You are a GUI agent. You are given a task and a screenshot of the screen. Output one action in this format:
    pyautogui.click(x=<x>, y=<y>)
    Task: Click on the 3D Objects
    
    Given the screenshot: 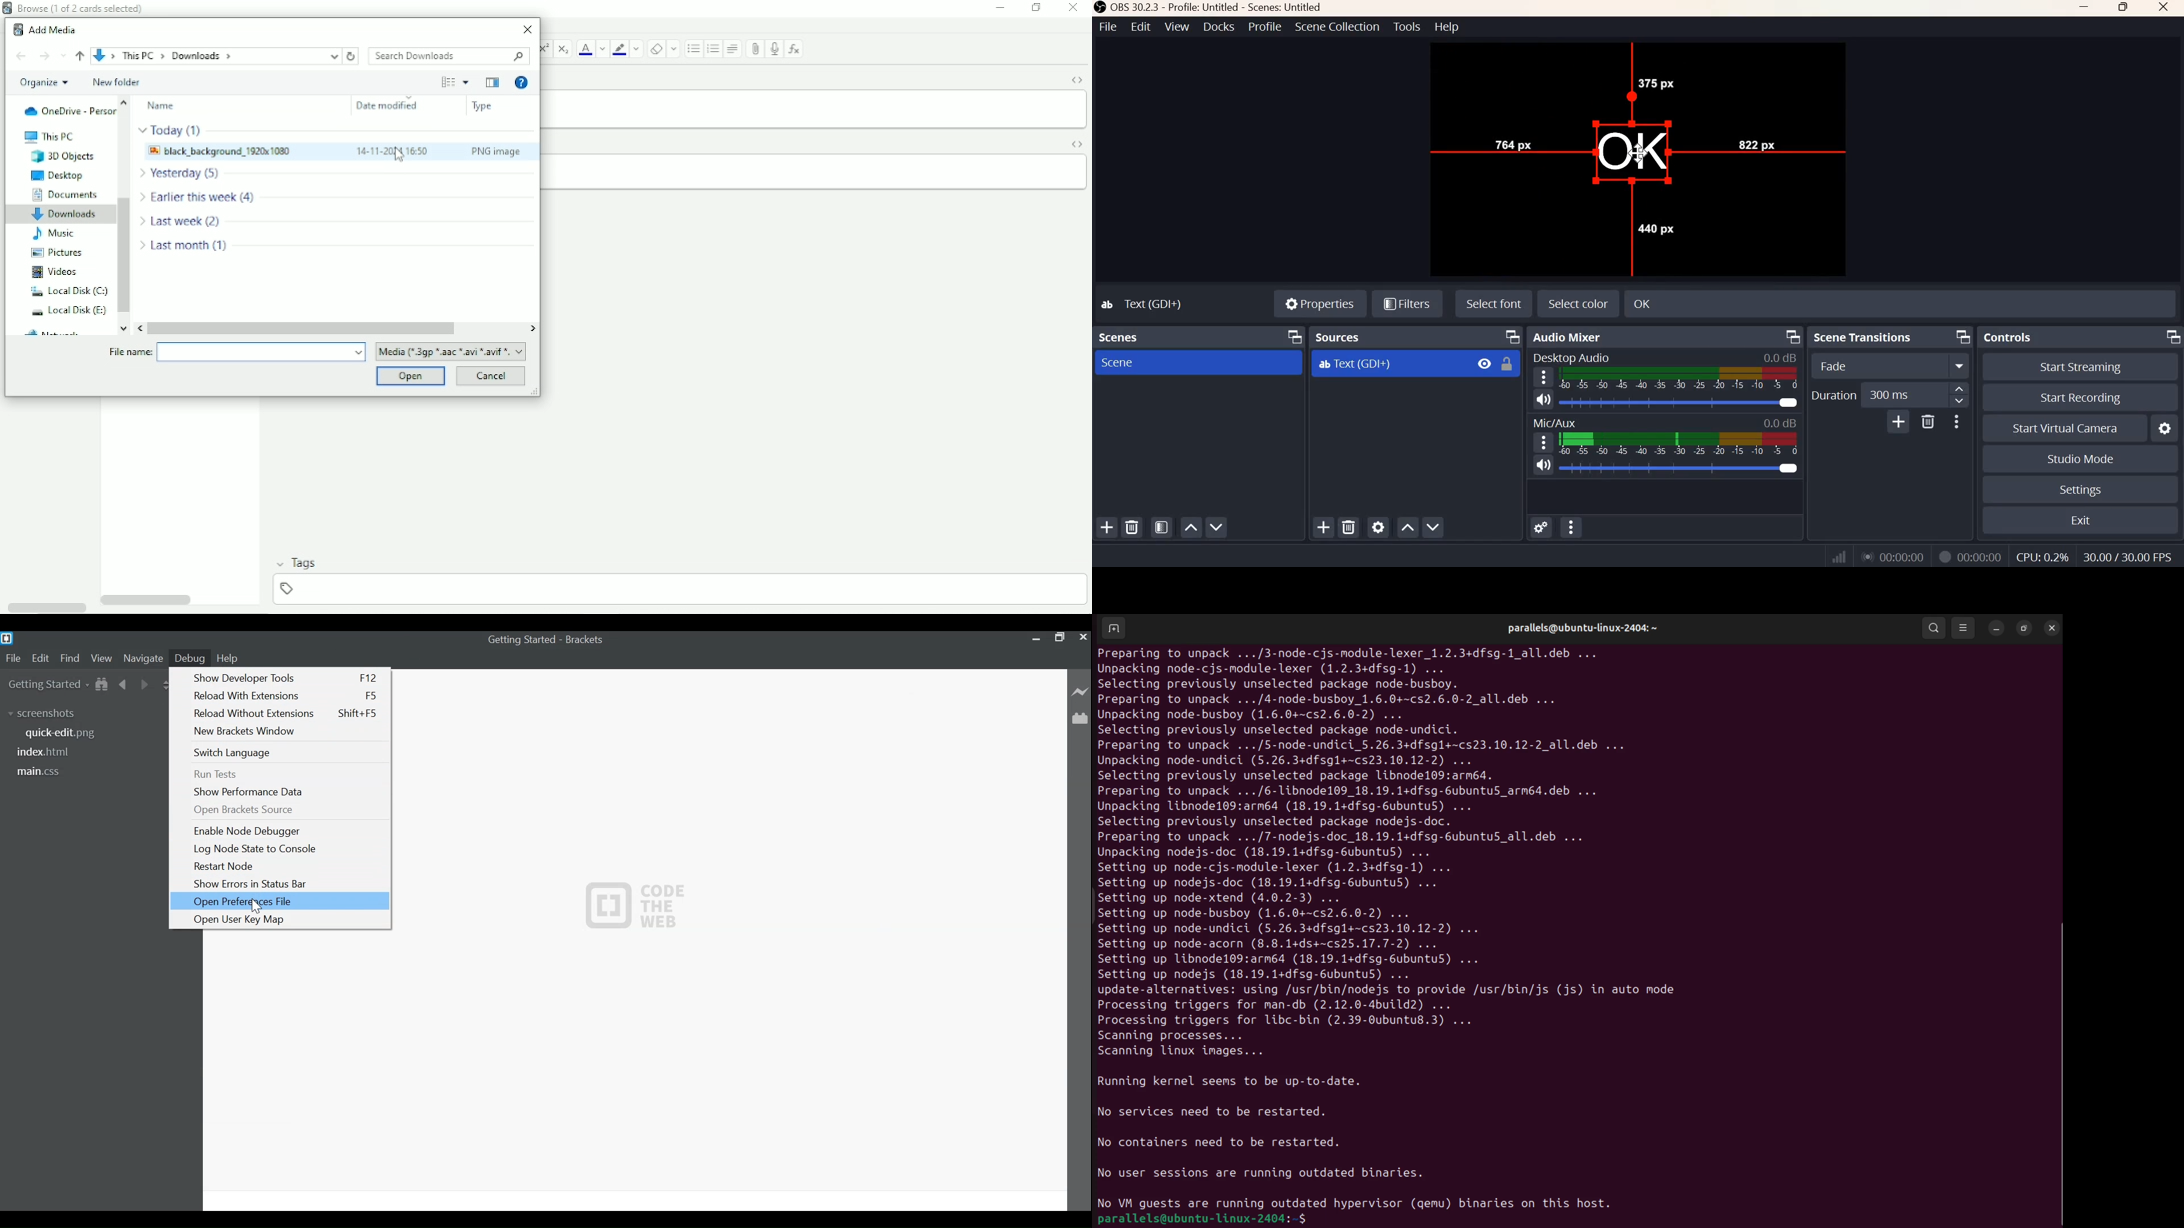 What is the action you would take?
    pyautogui.click(x=63, y=157)
    